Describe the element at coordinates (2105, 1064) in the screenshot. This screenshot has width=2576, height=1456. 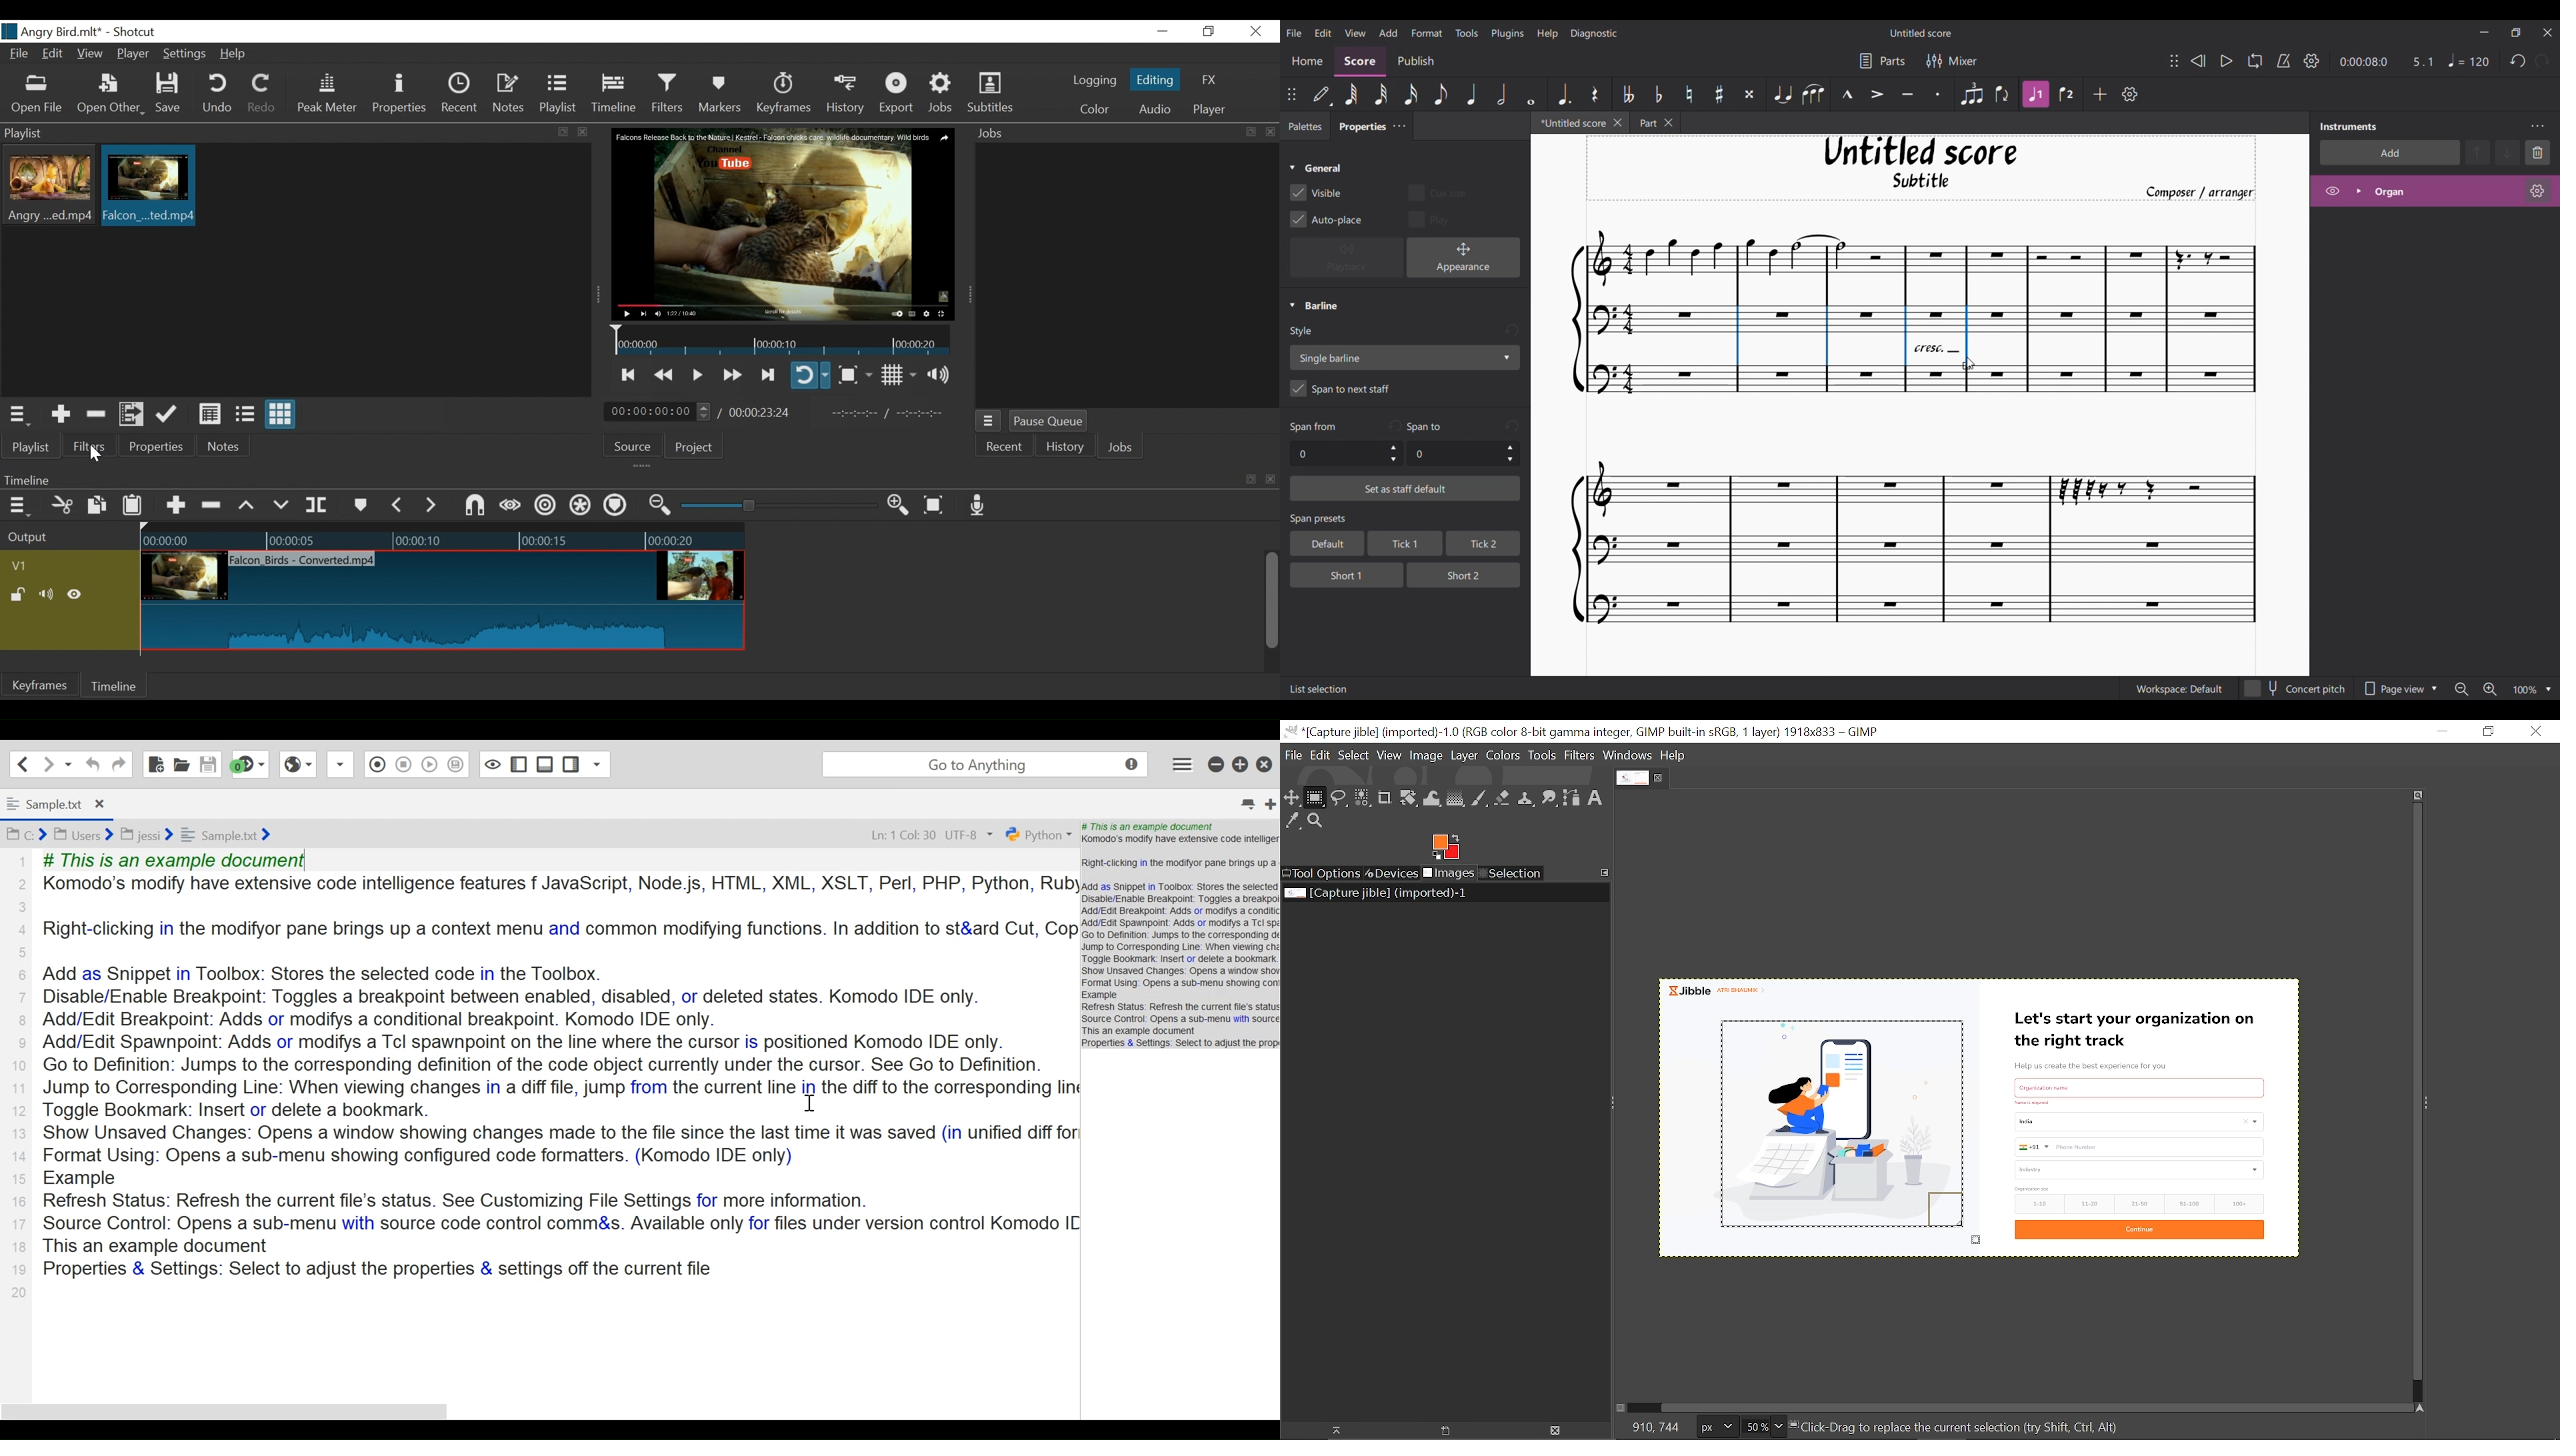
I see `Help us create the best experience for you` at that location.